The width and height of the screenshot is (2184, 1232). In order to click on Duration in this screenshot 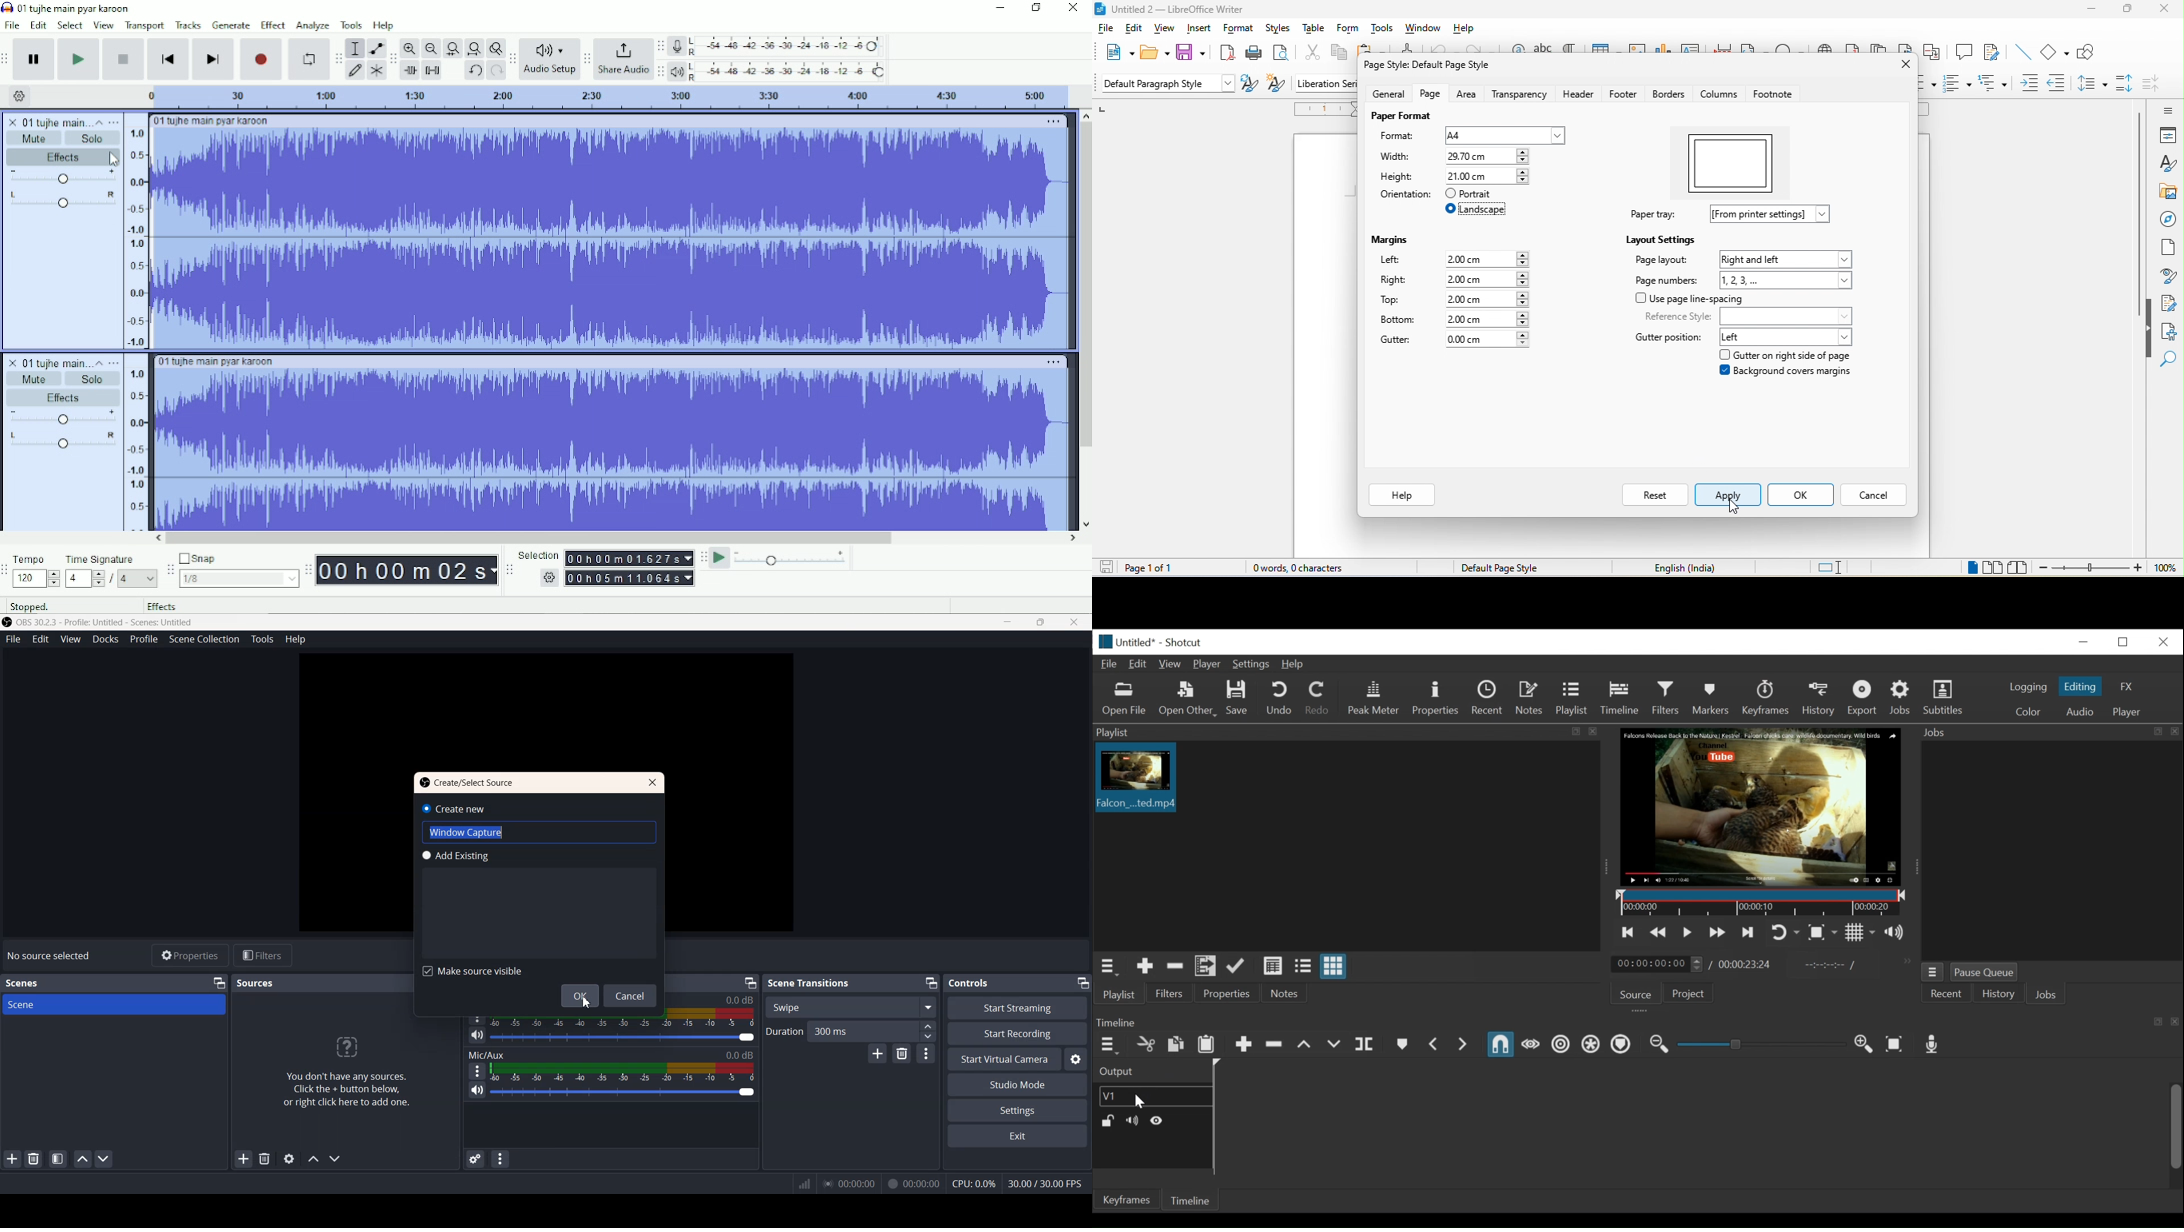, I will do `click(785, 1030)`.